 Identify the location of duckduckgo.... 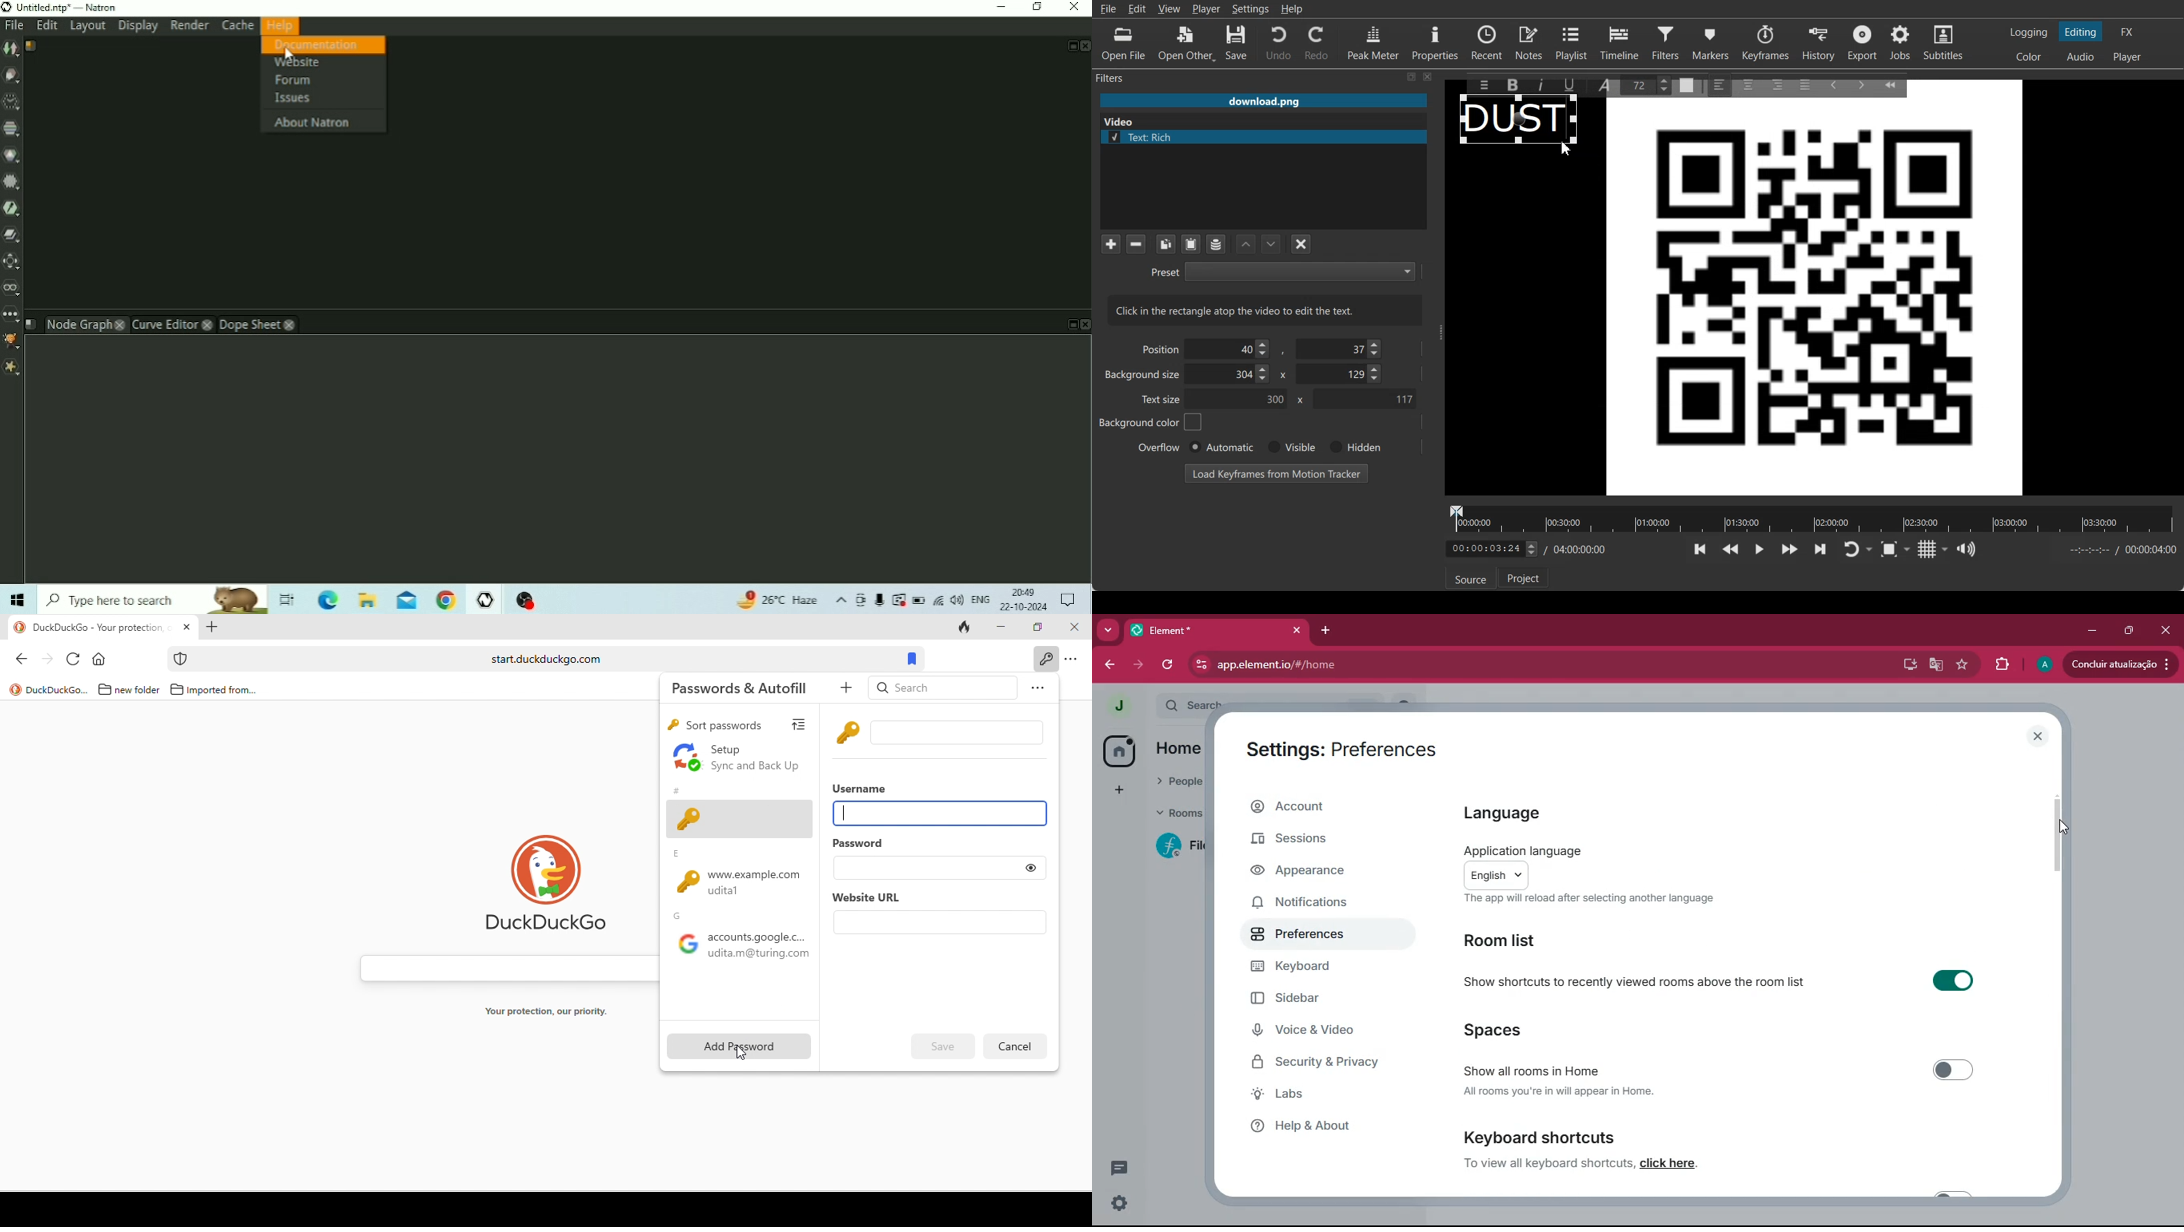
(58, 691).